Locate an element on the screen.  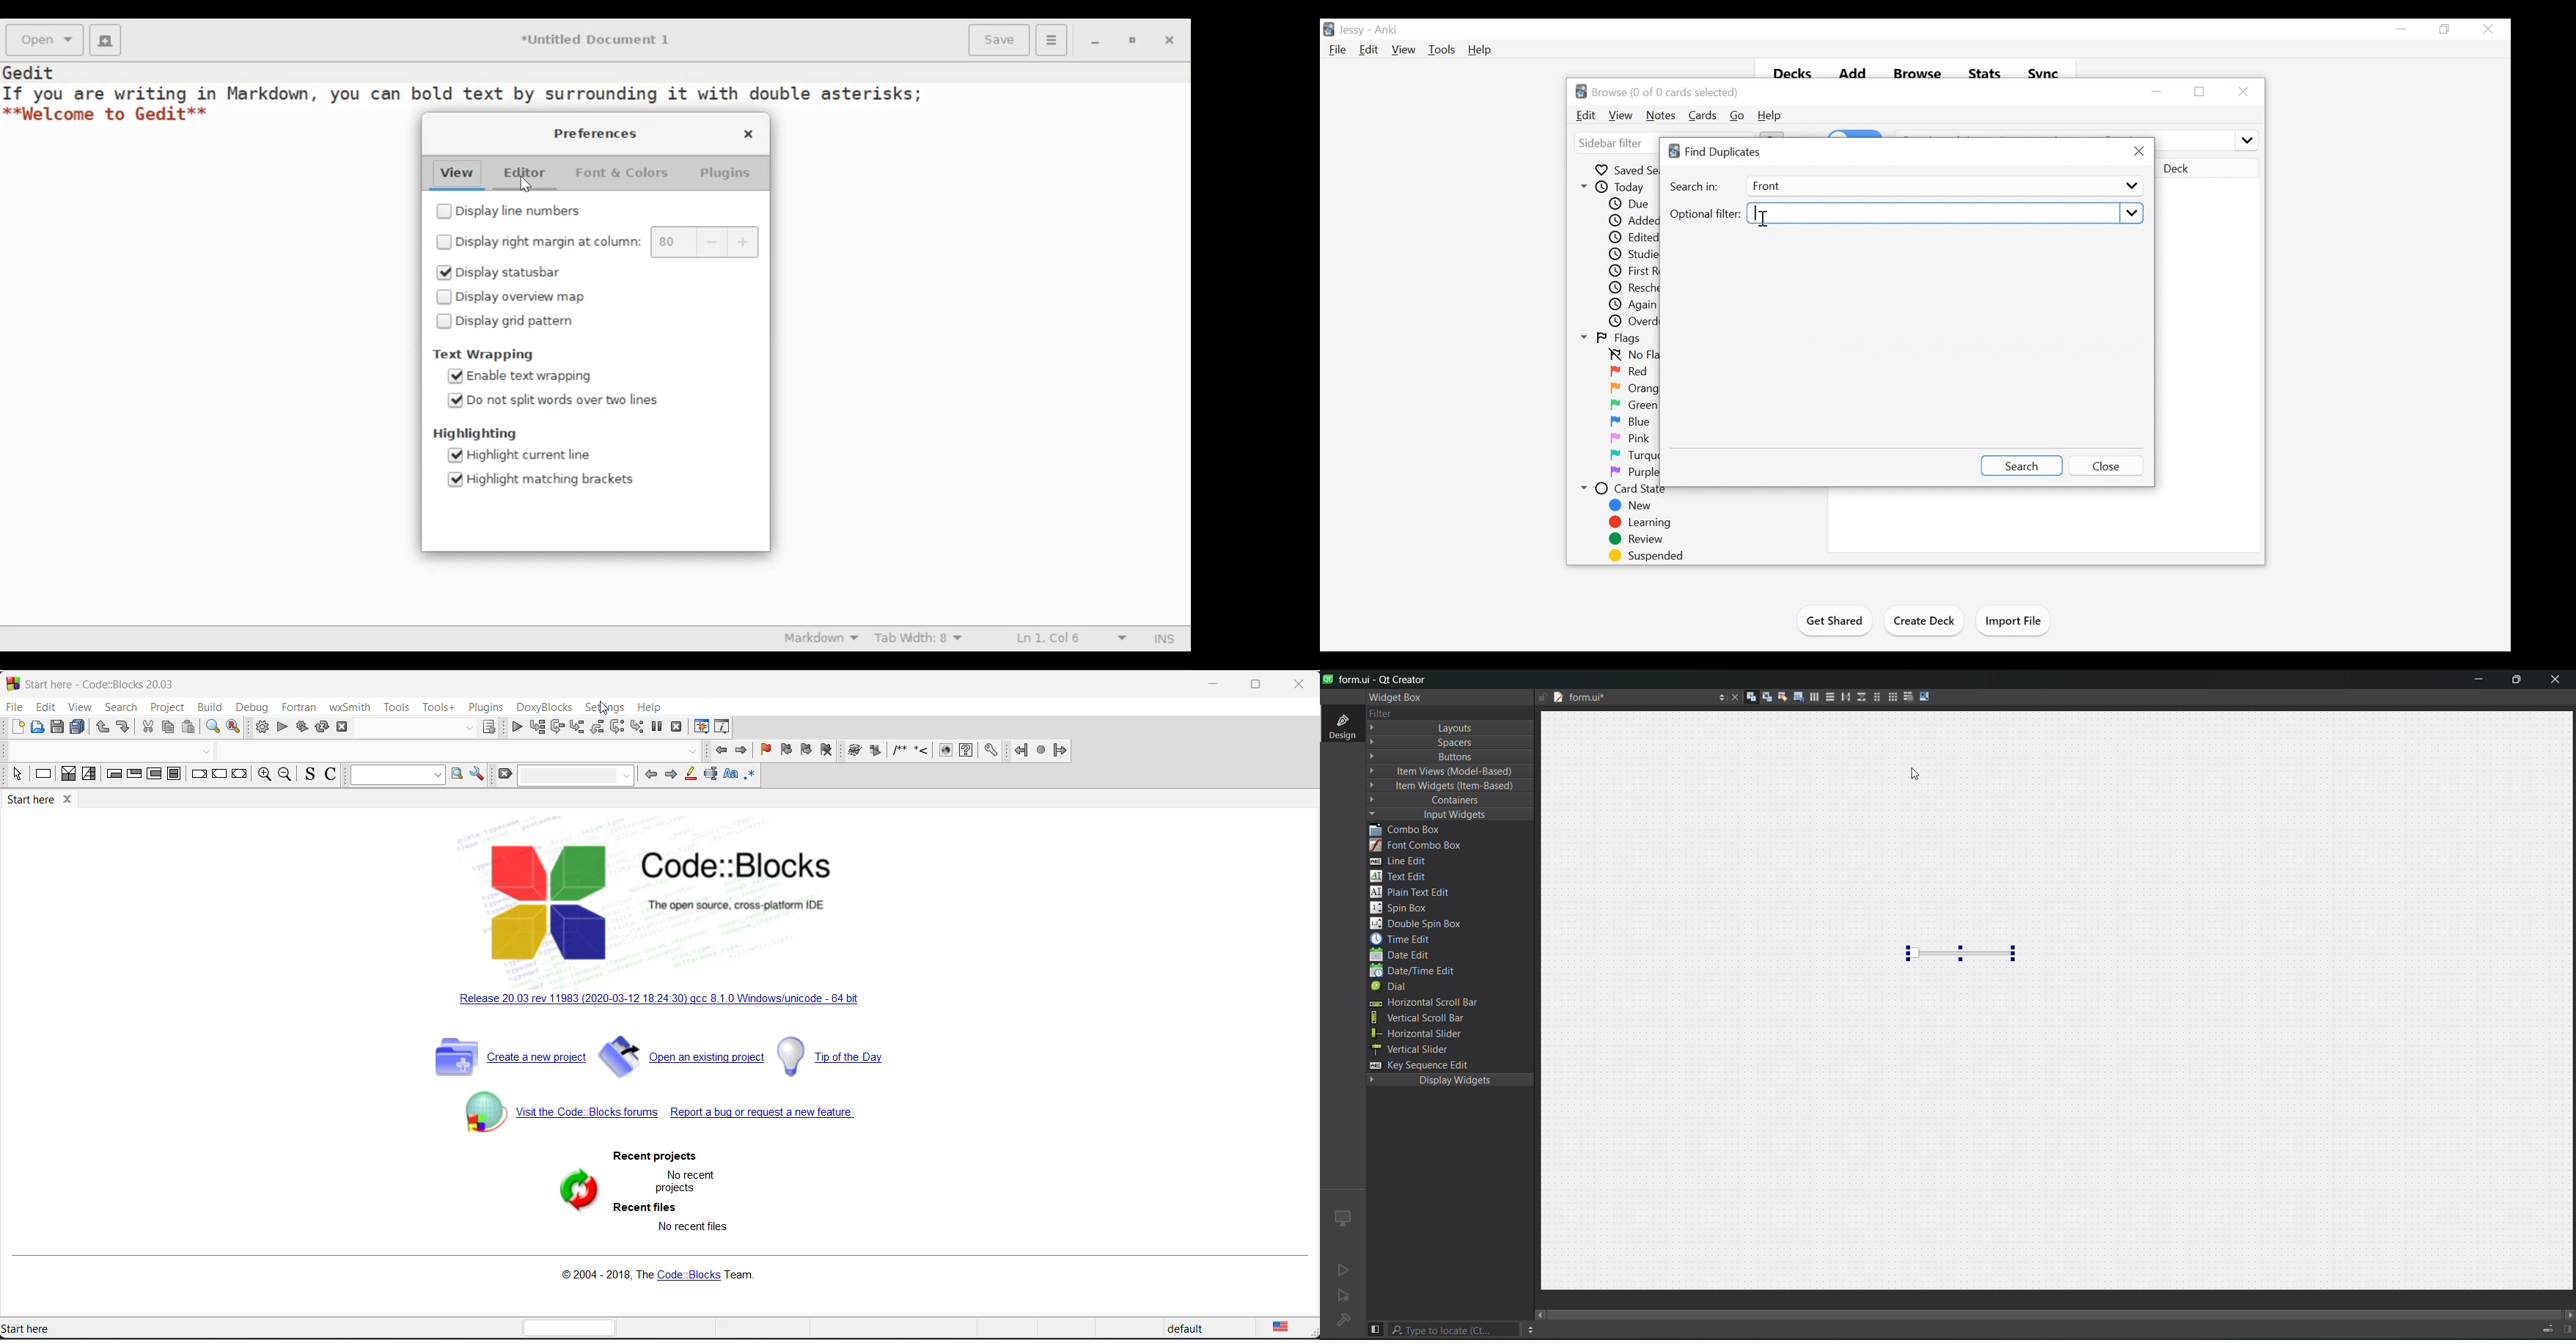
break instruction is located at coordinates (200, 773).